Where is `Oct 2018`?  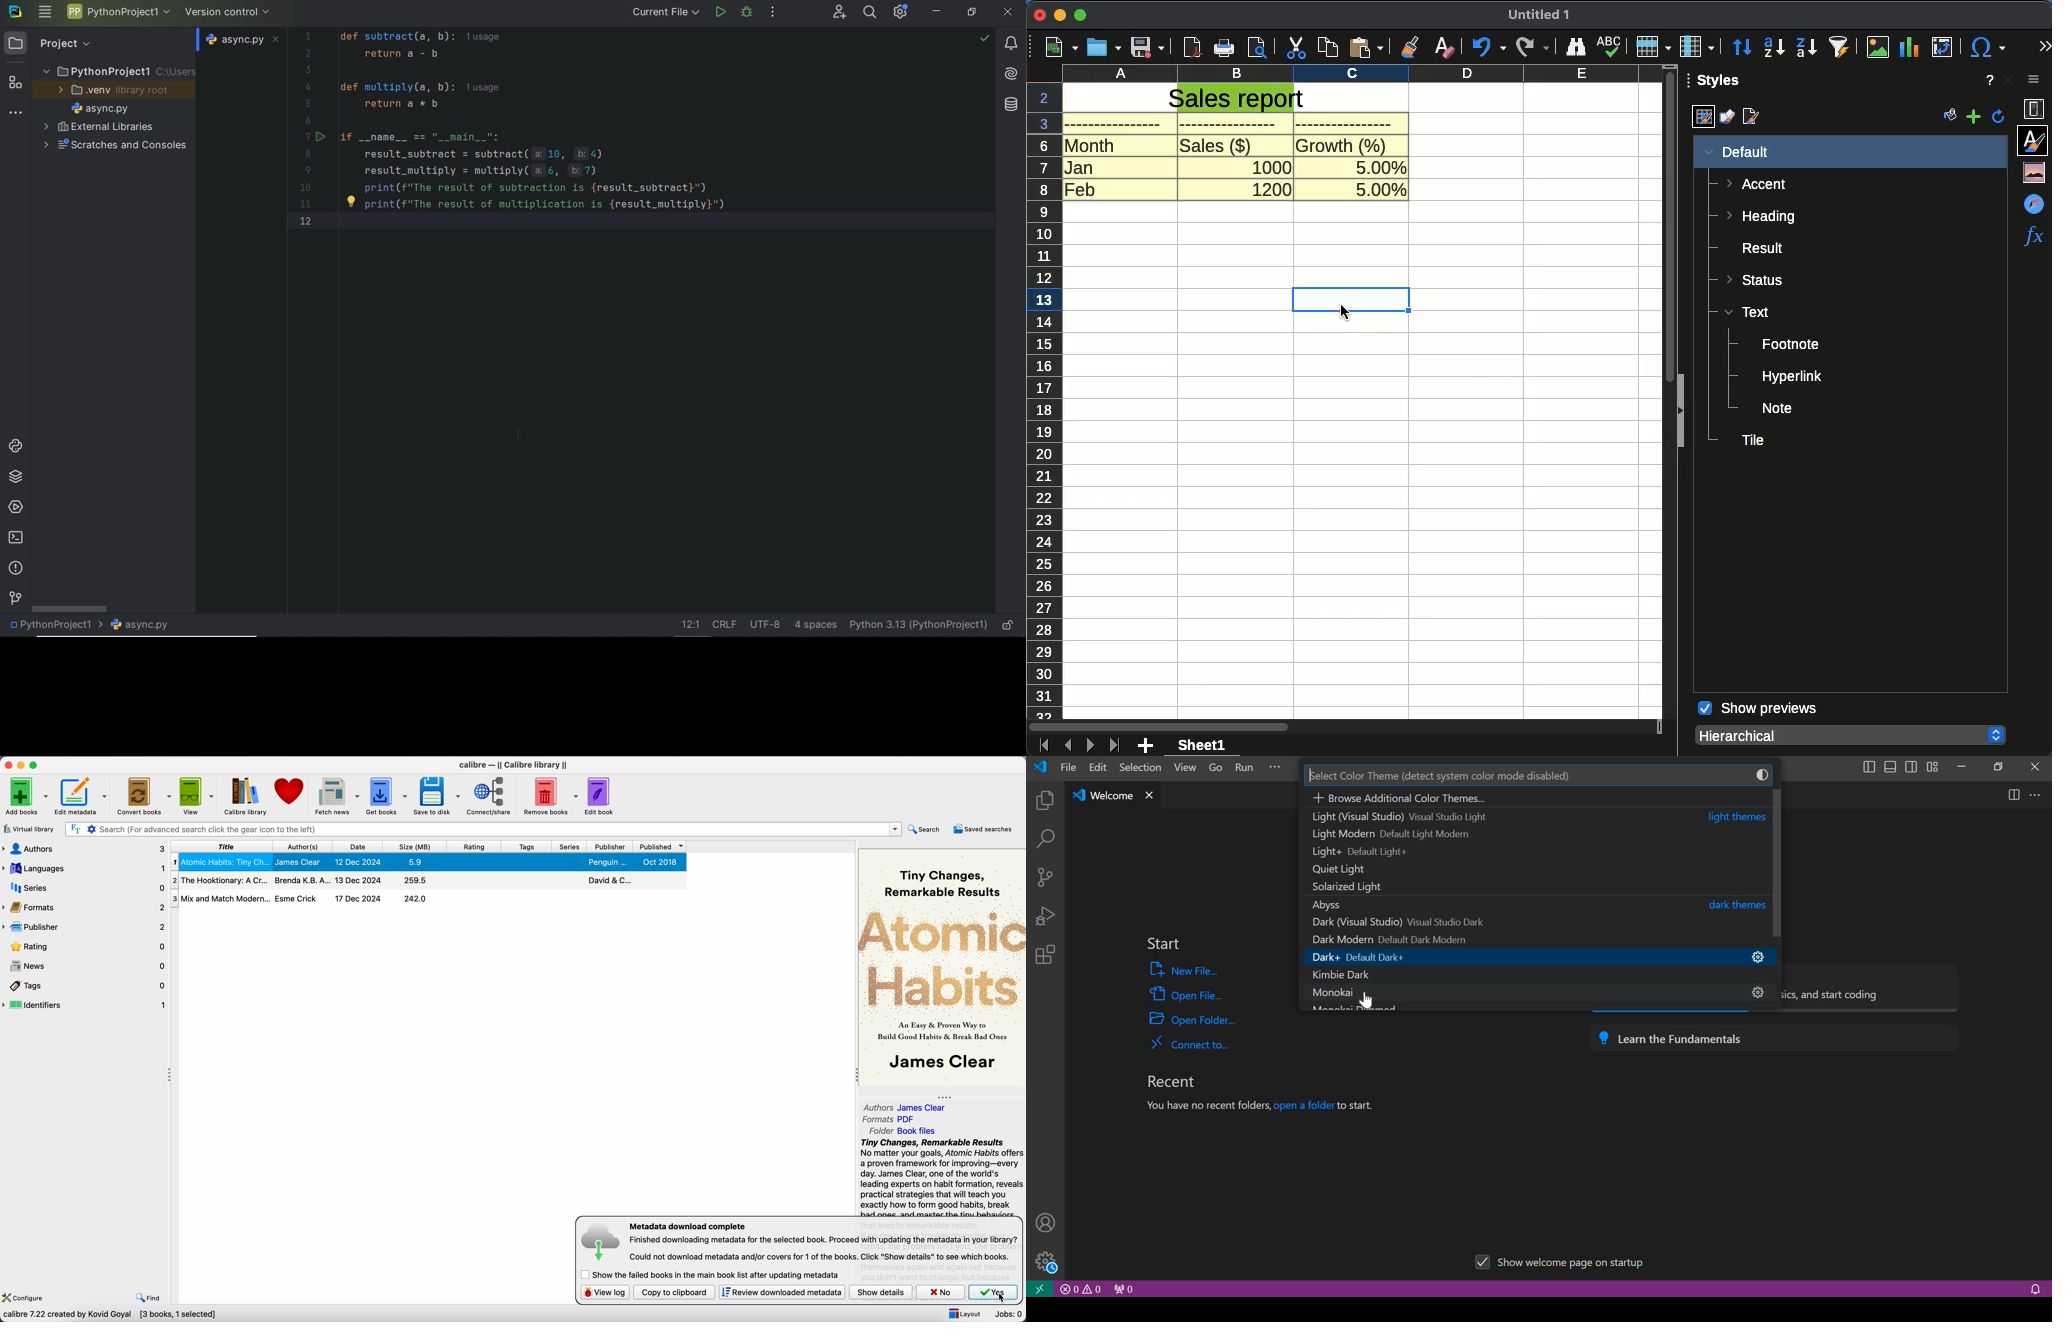
Oct 2018 is located at coordinates (660, 863).